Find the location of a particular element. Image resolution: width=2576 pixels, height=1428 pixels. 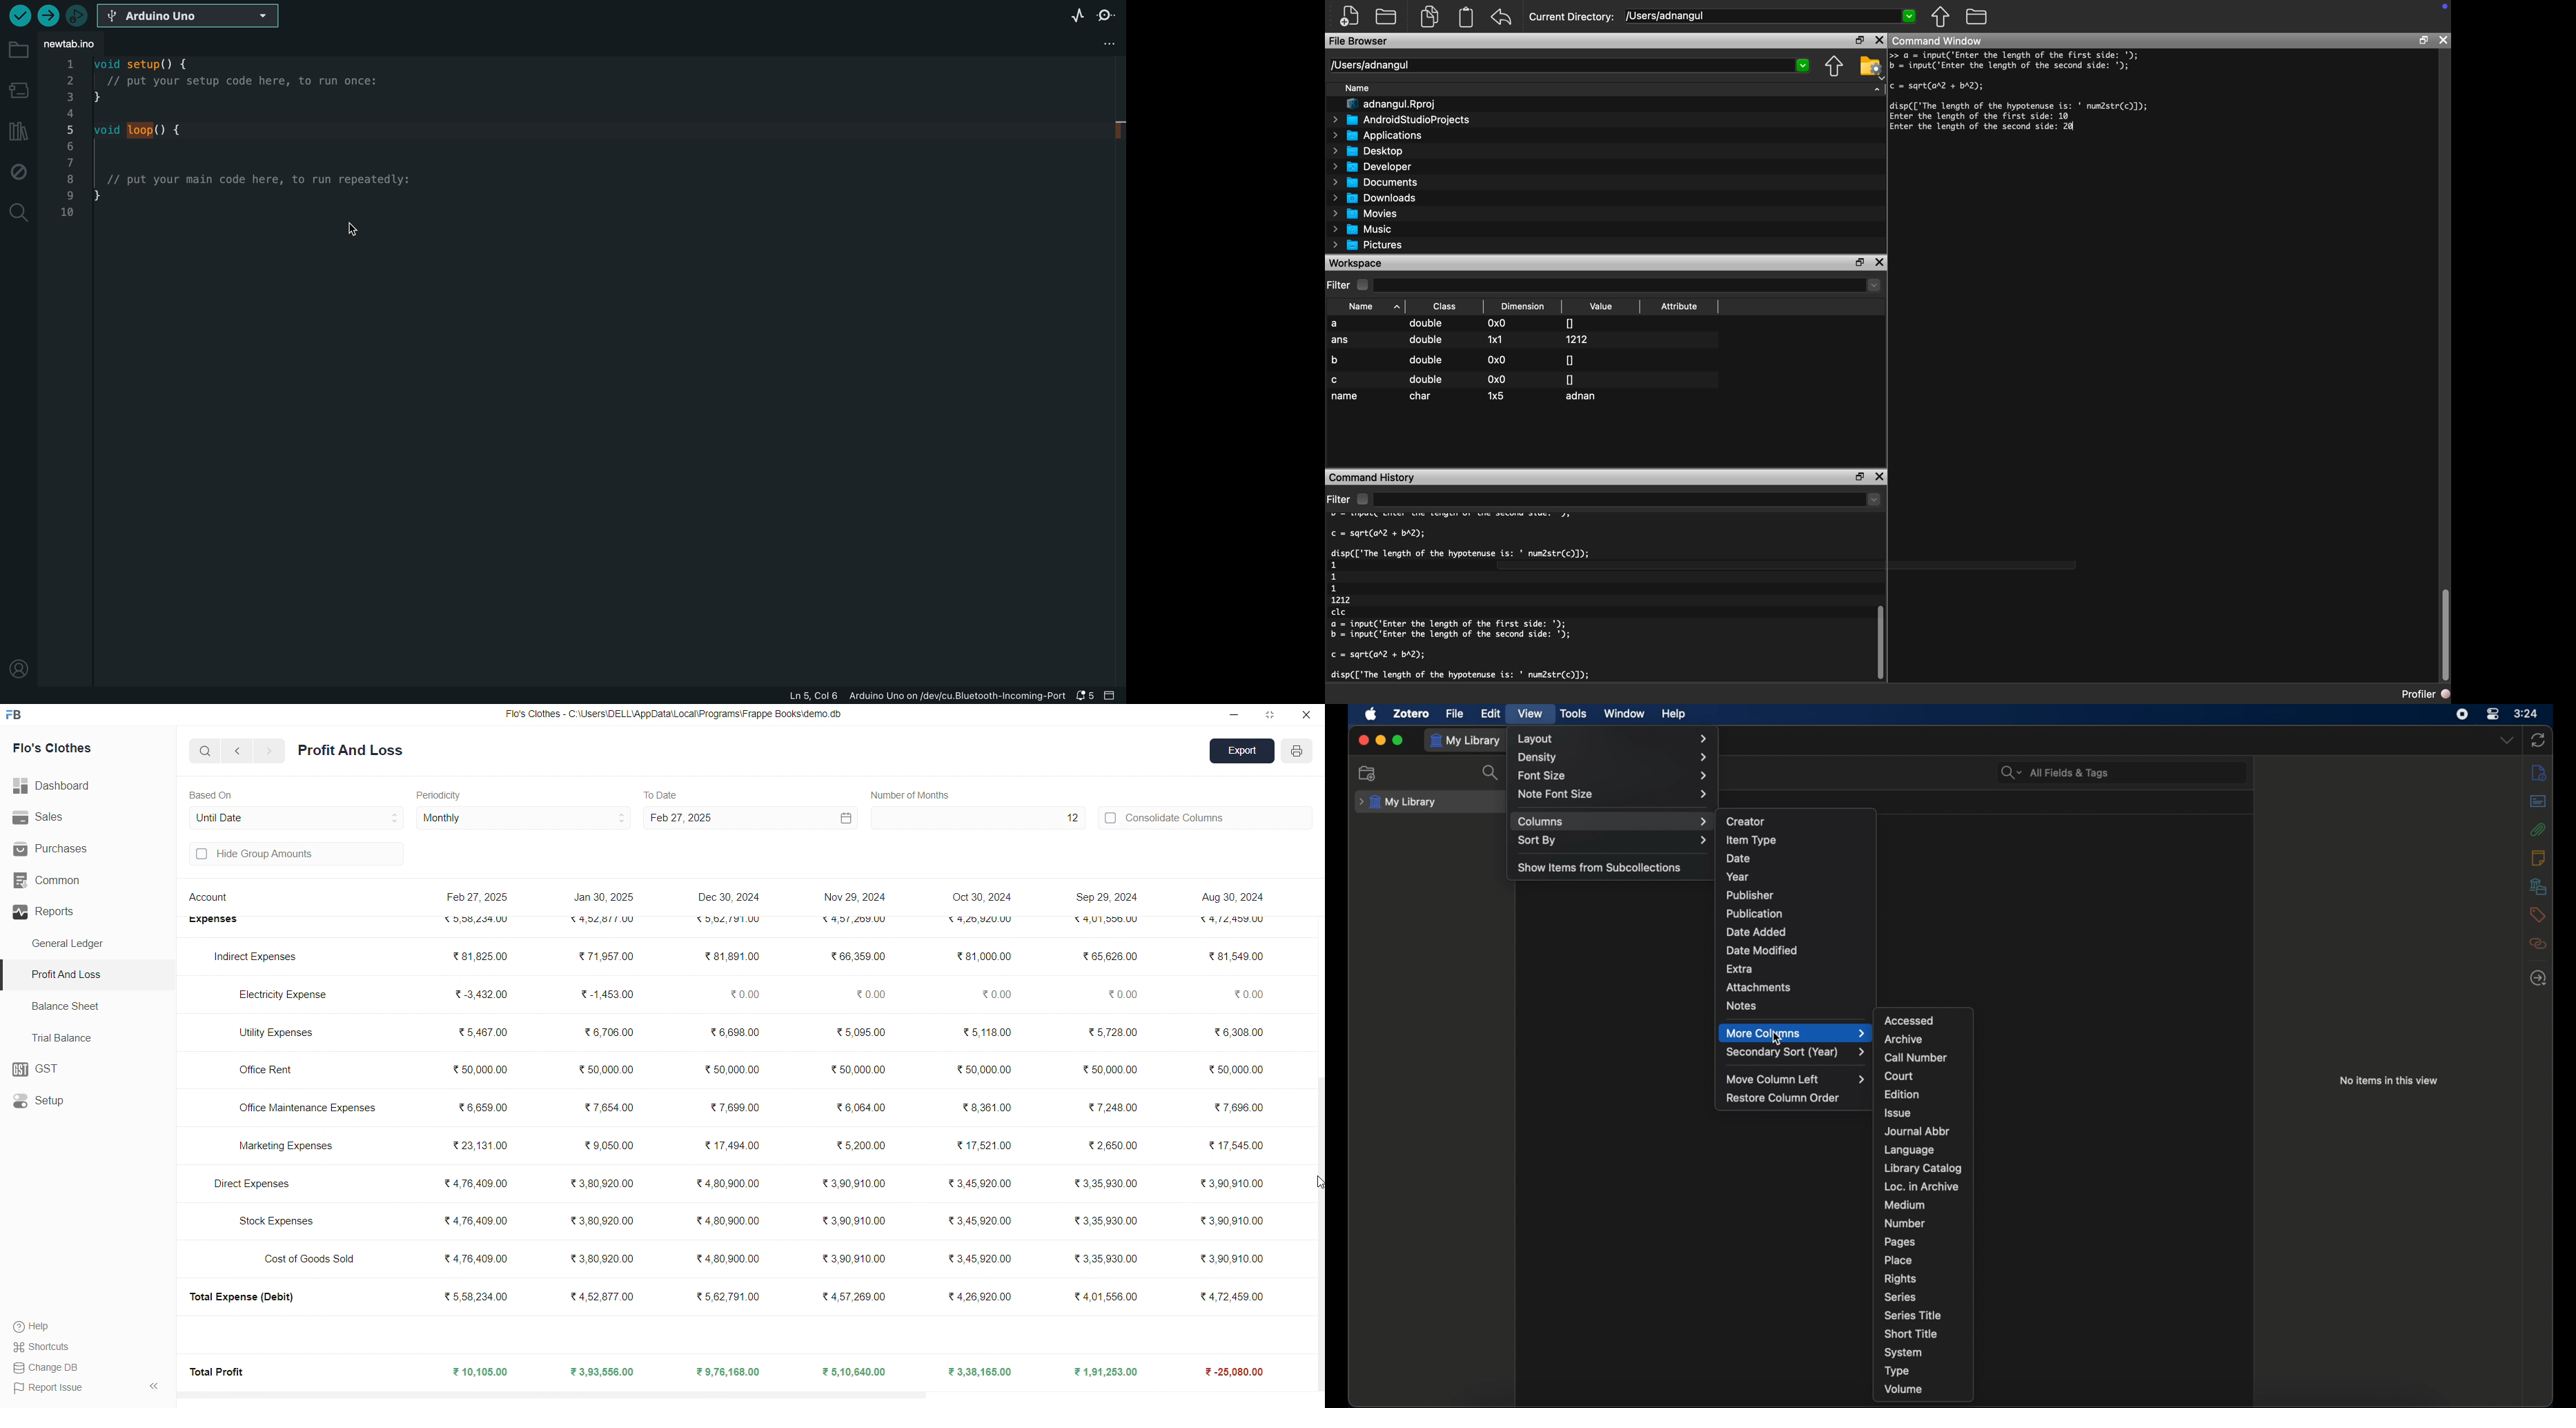

maximize is located at coordinates (1399, 741).